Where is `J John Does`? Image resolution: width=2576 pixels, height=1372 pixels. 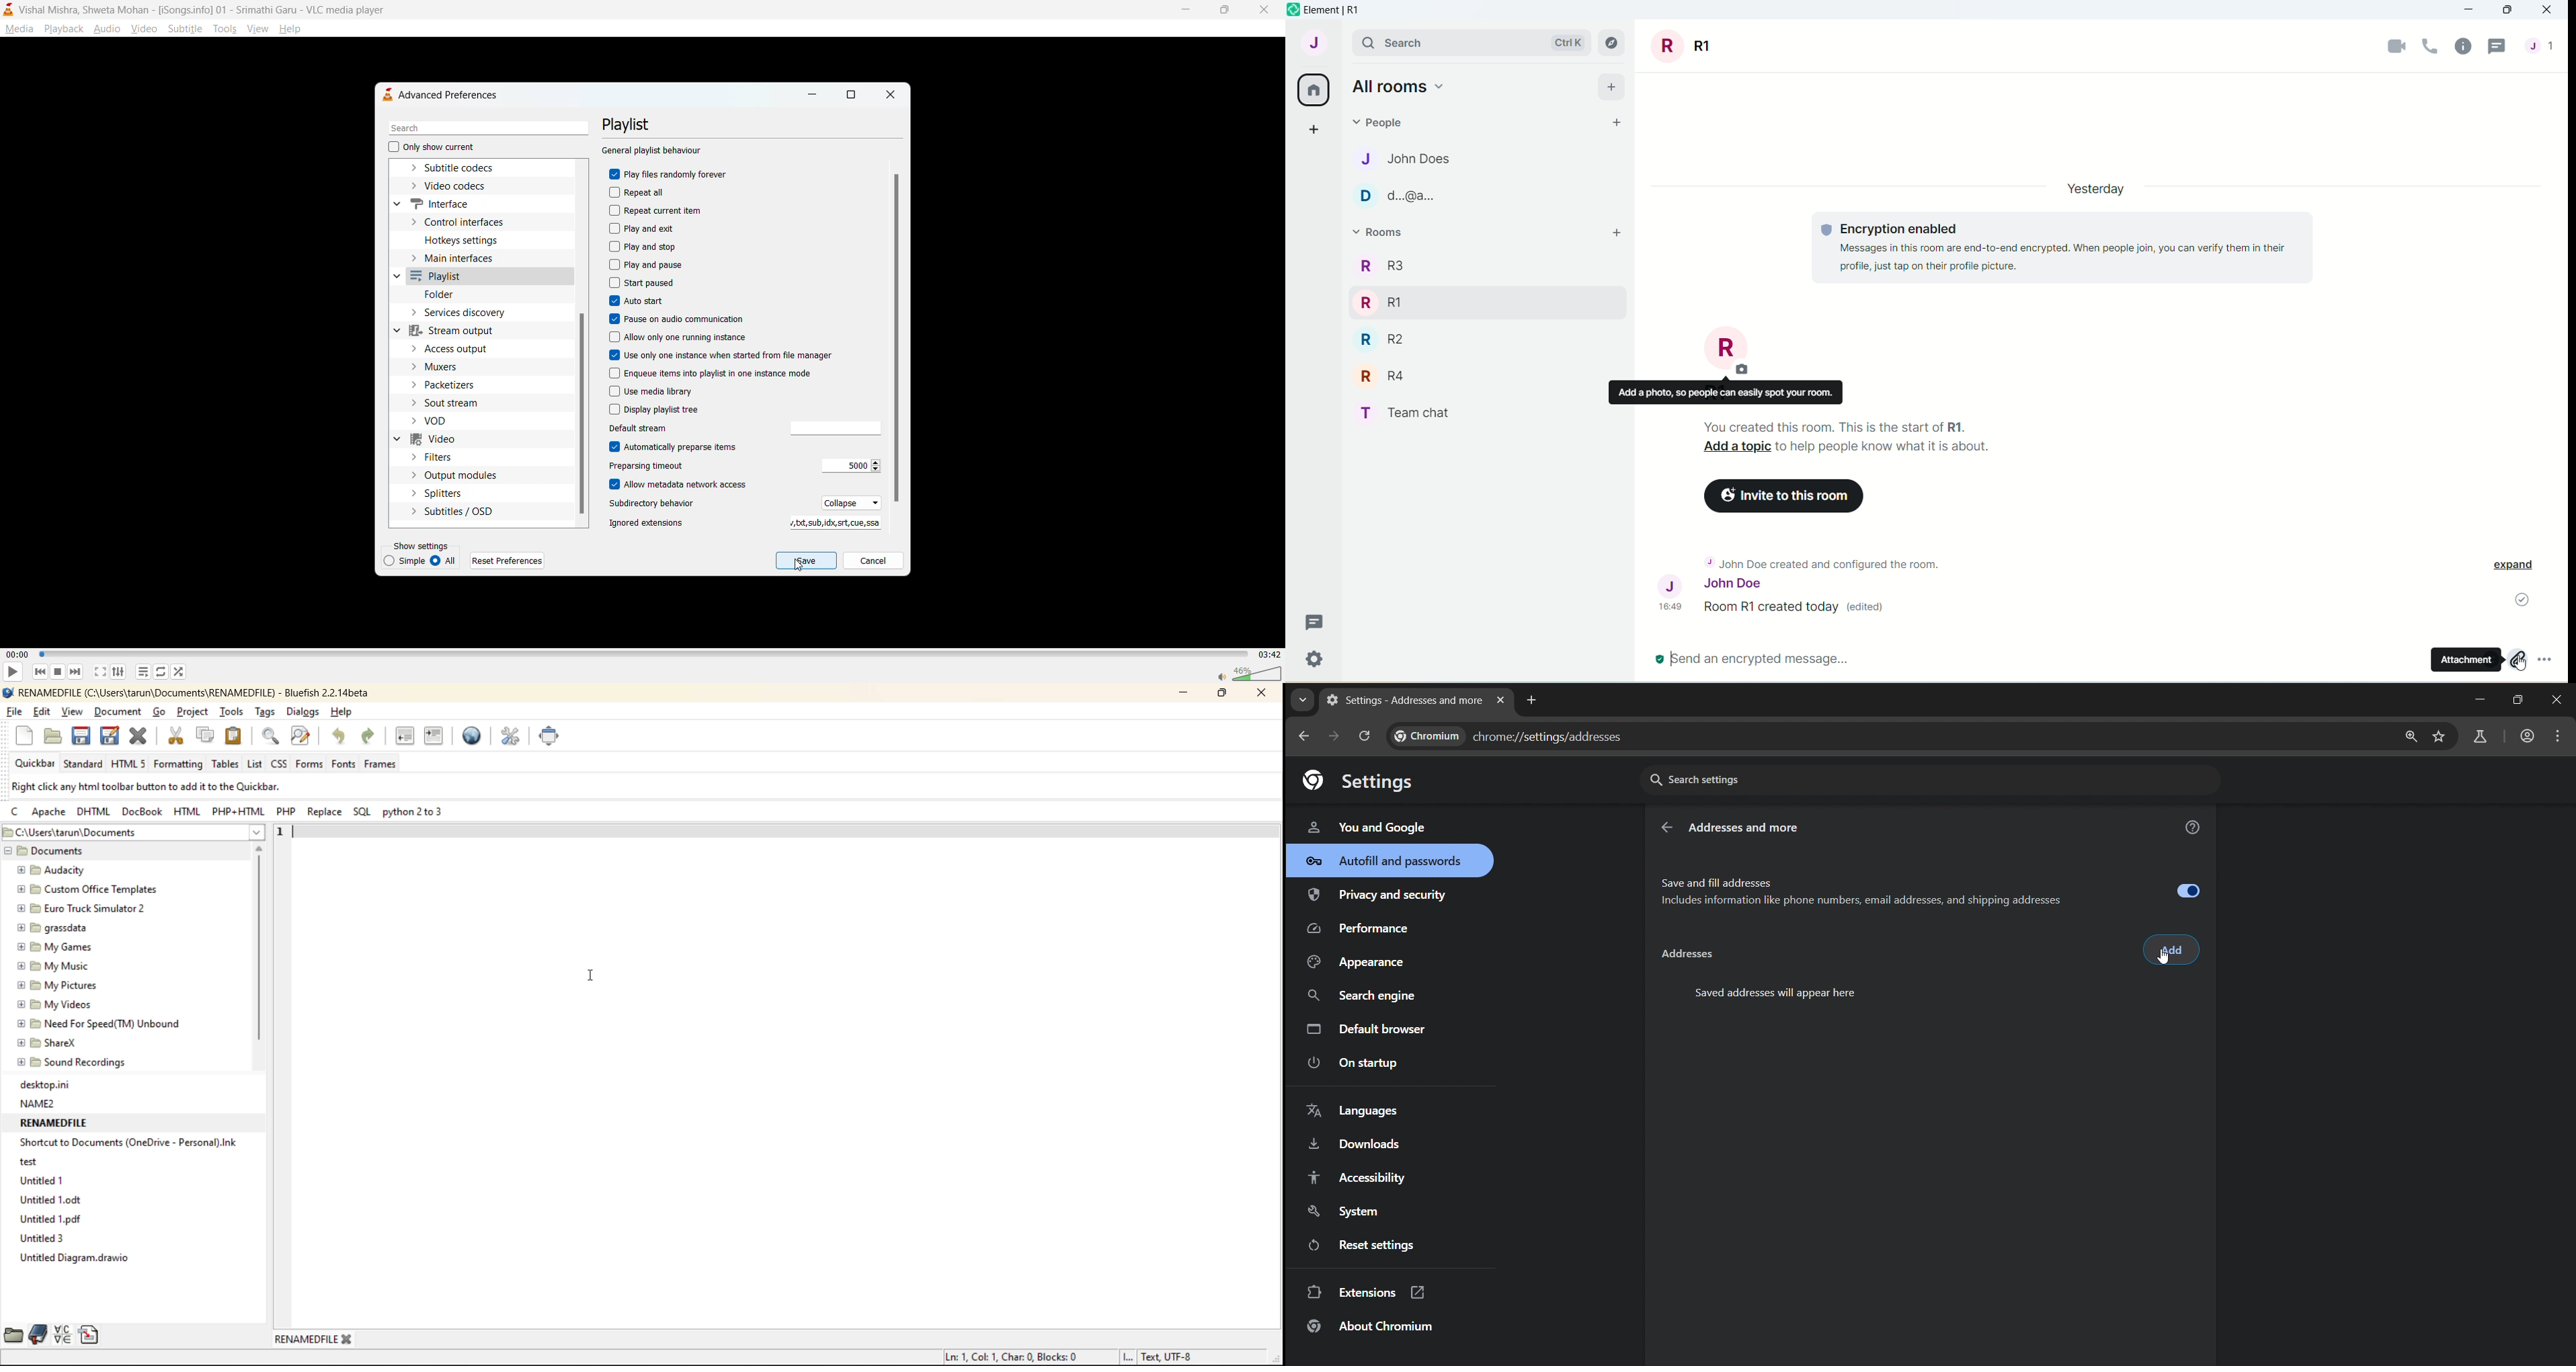 J John Does is located at coordinates (1398, 160).